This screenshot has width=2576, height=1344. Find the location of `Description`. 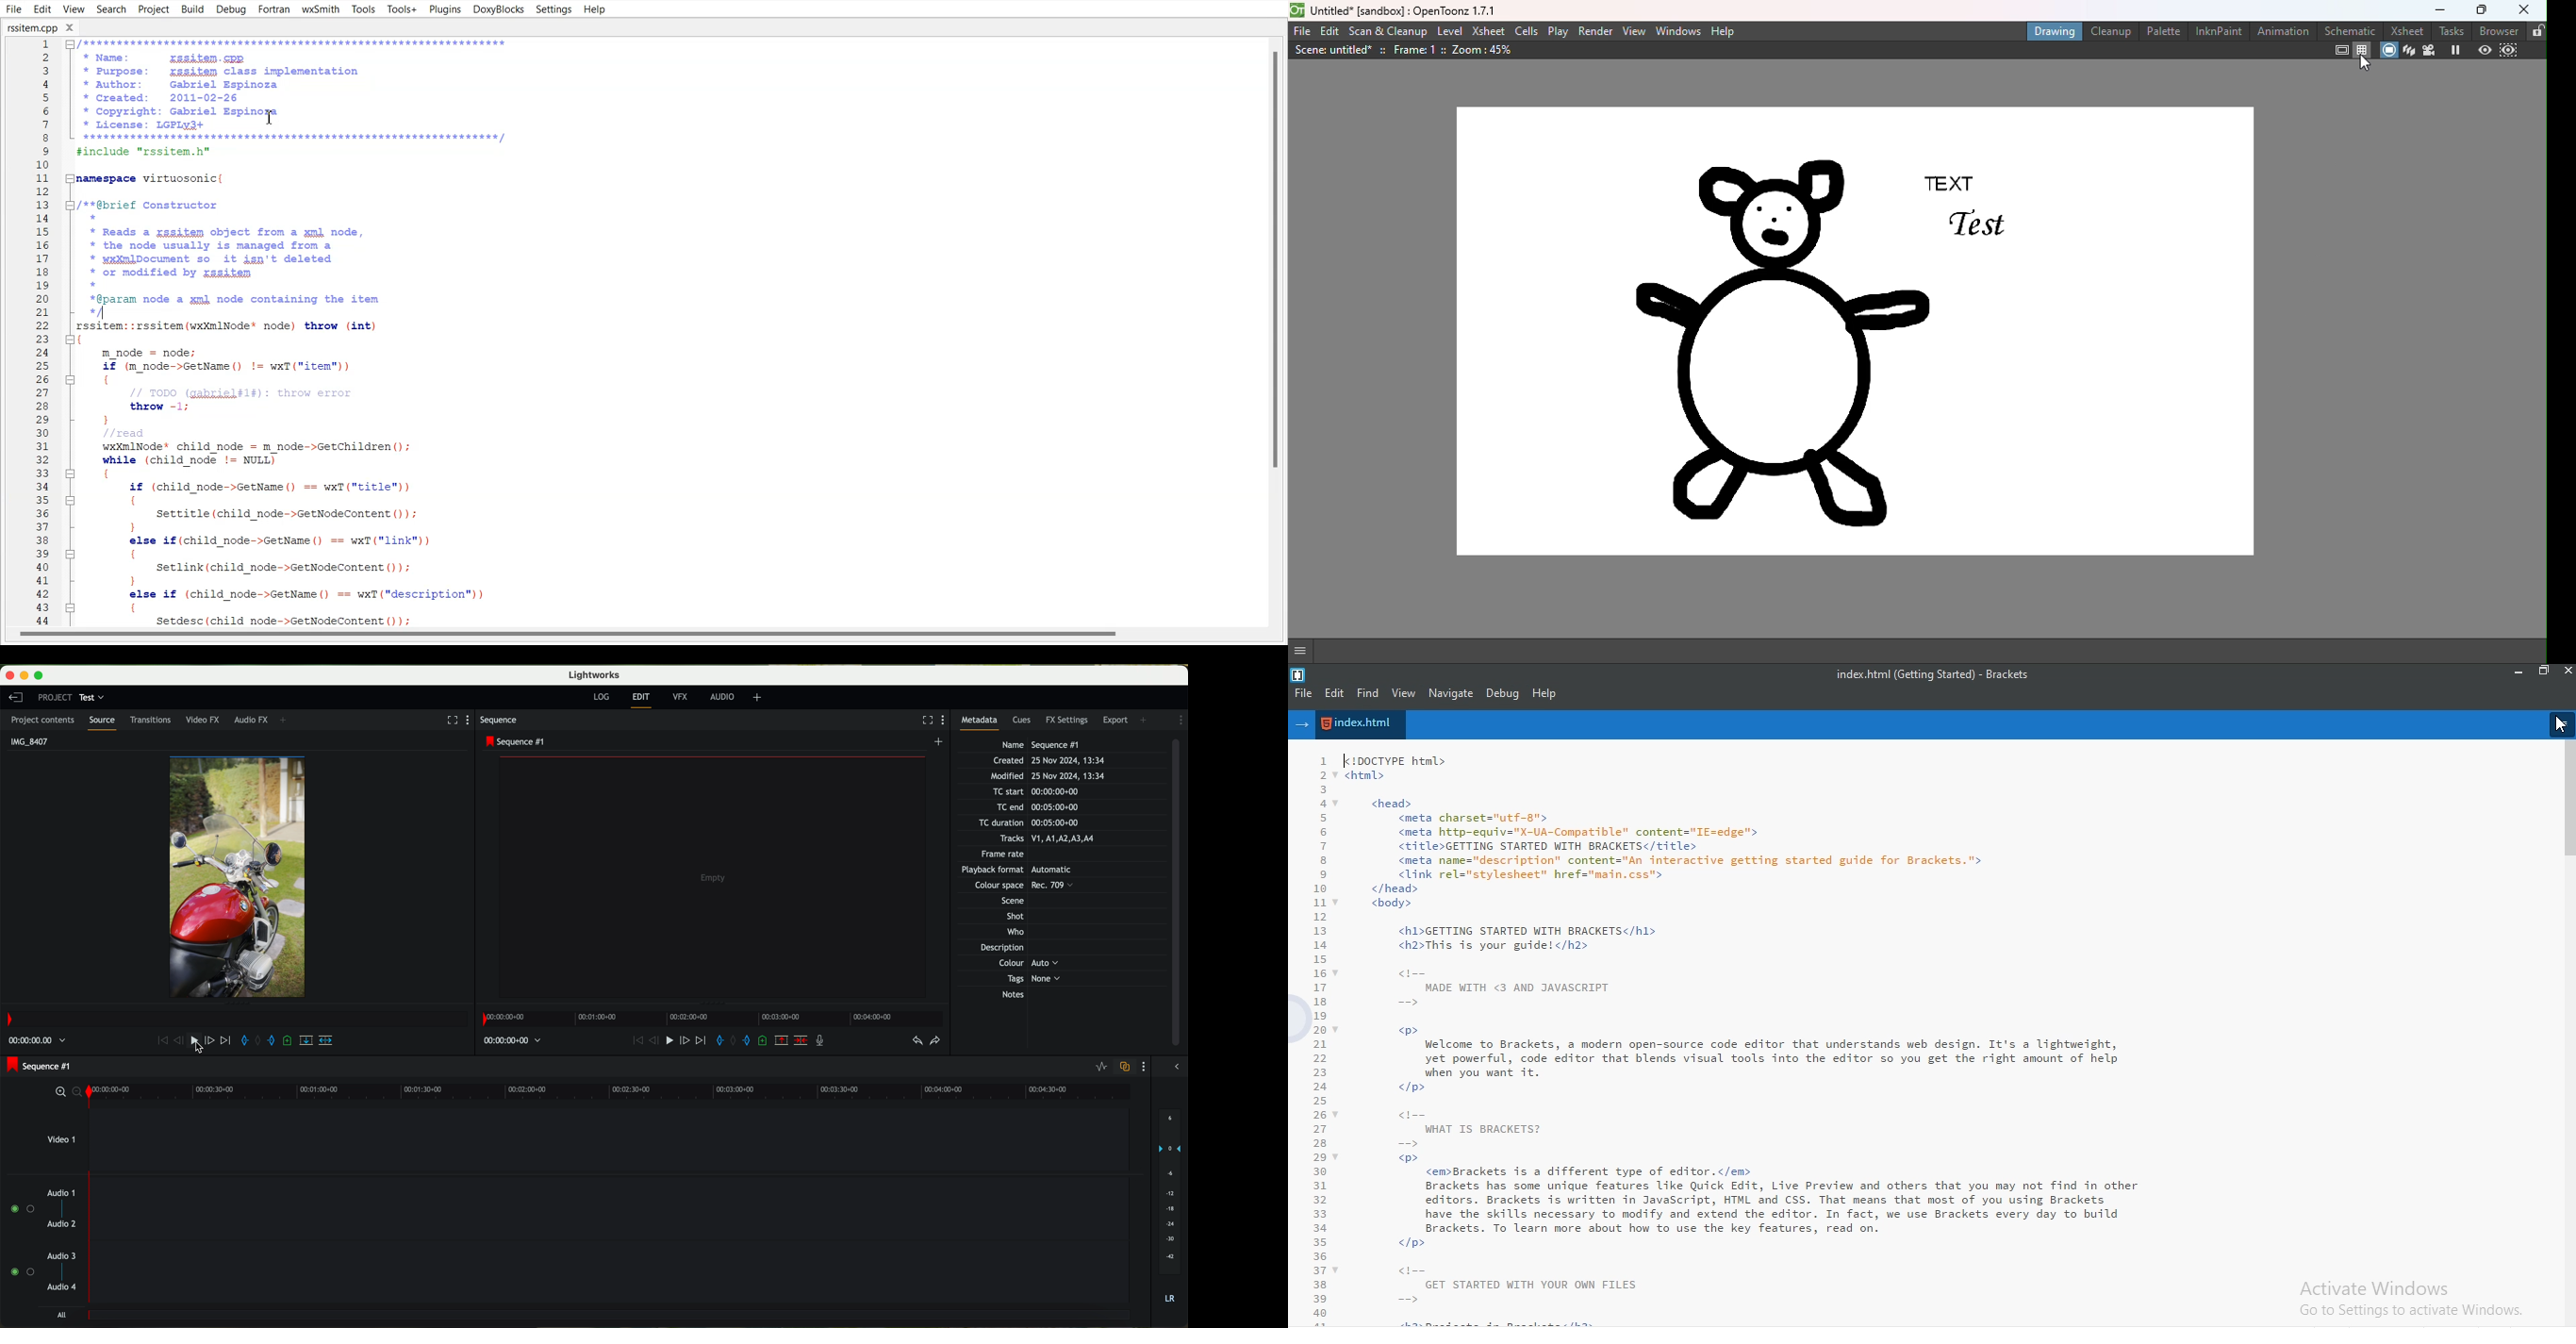

Description is located at coordinates (1013, 949).